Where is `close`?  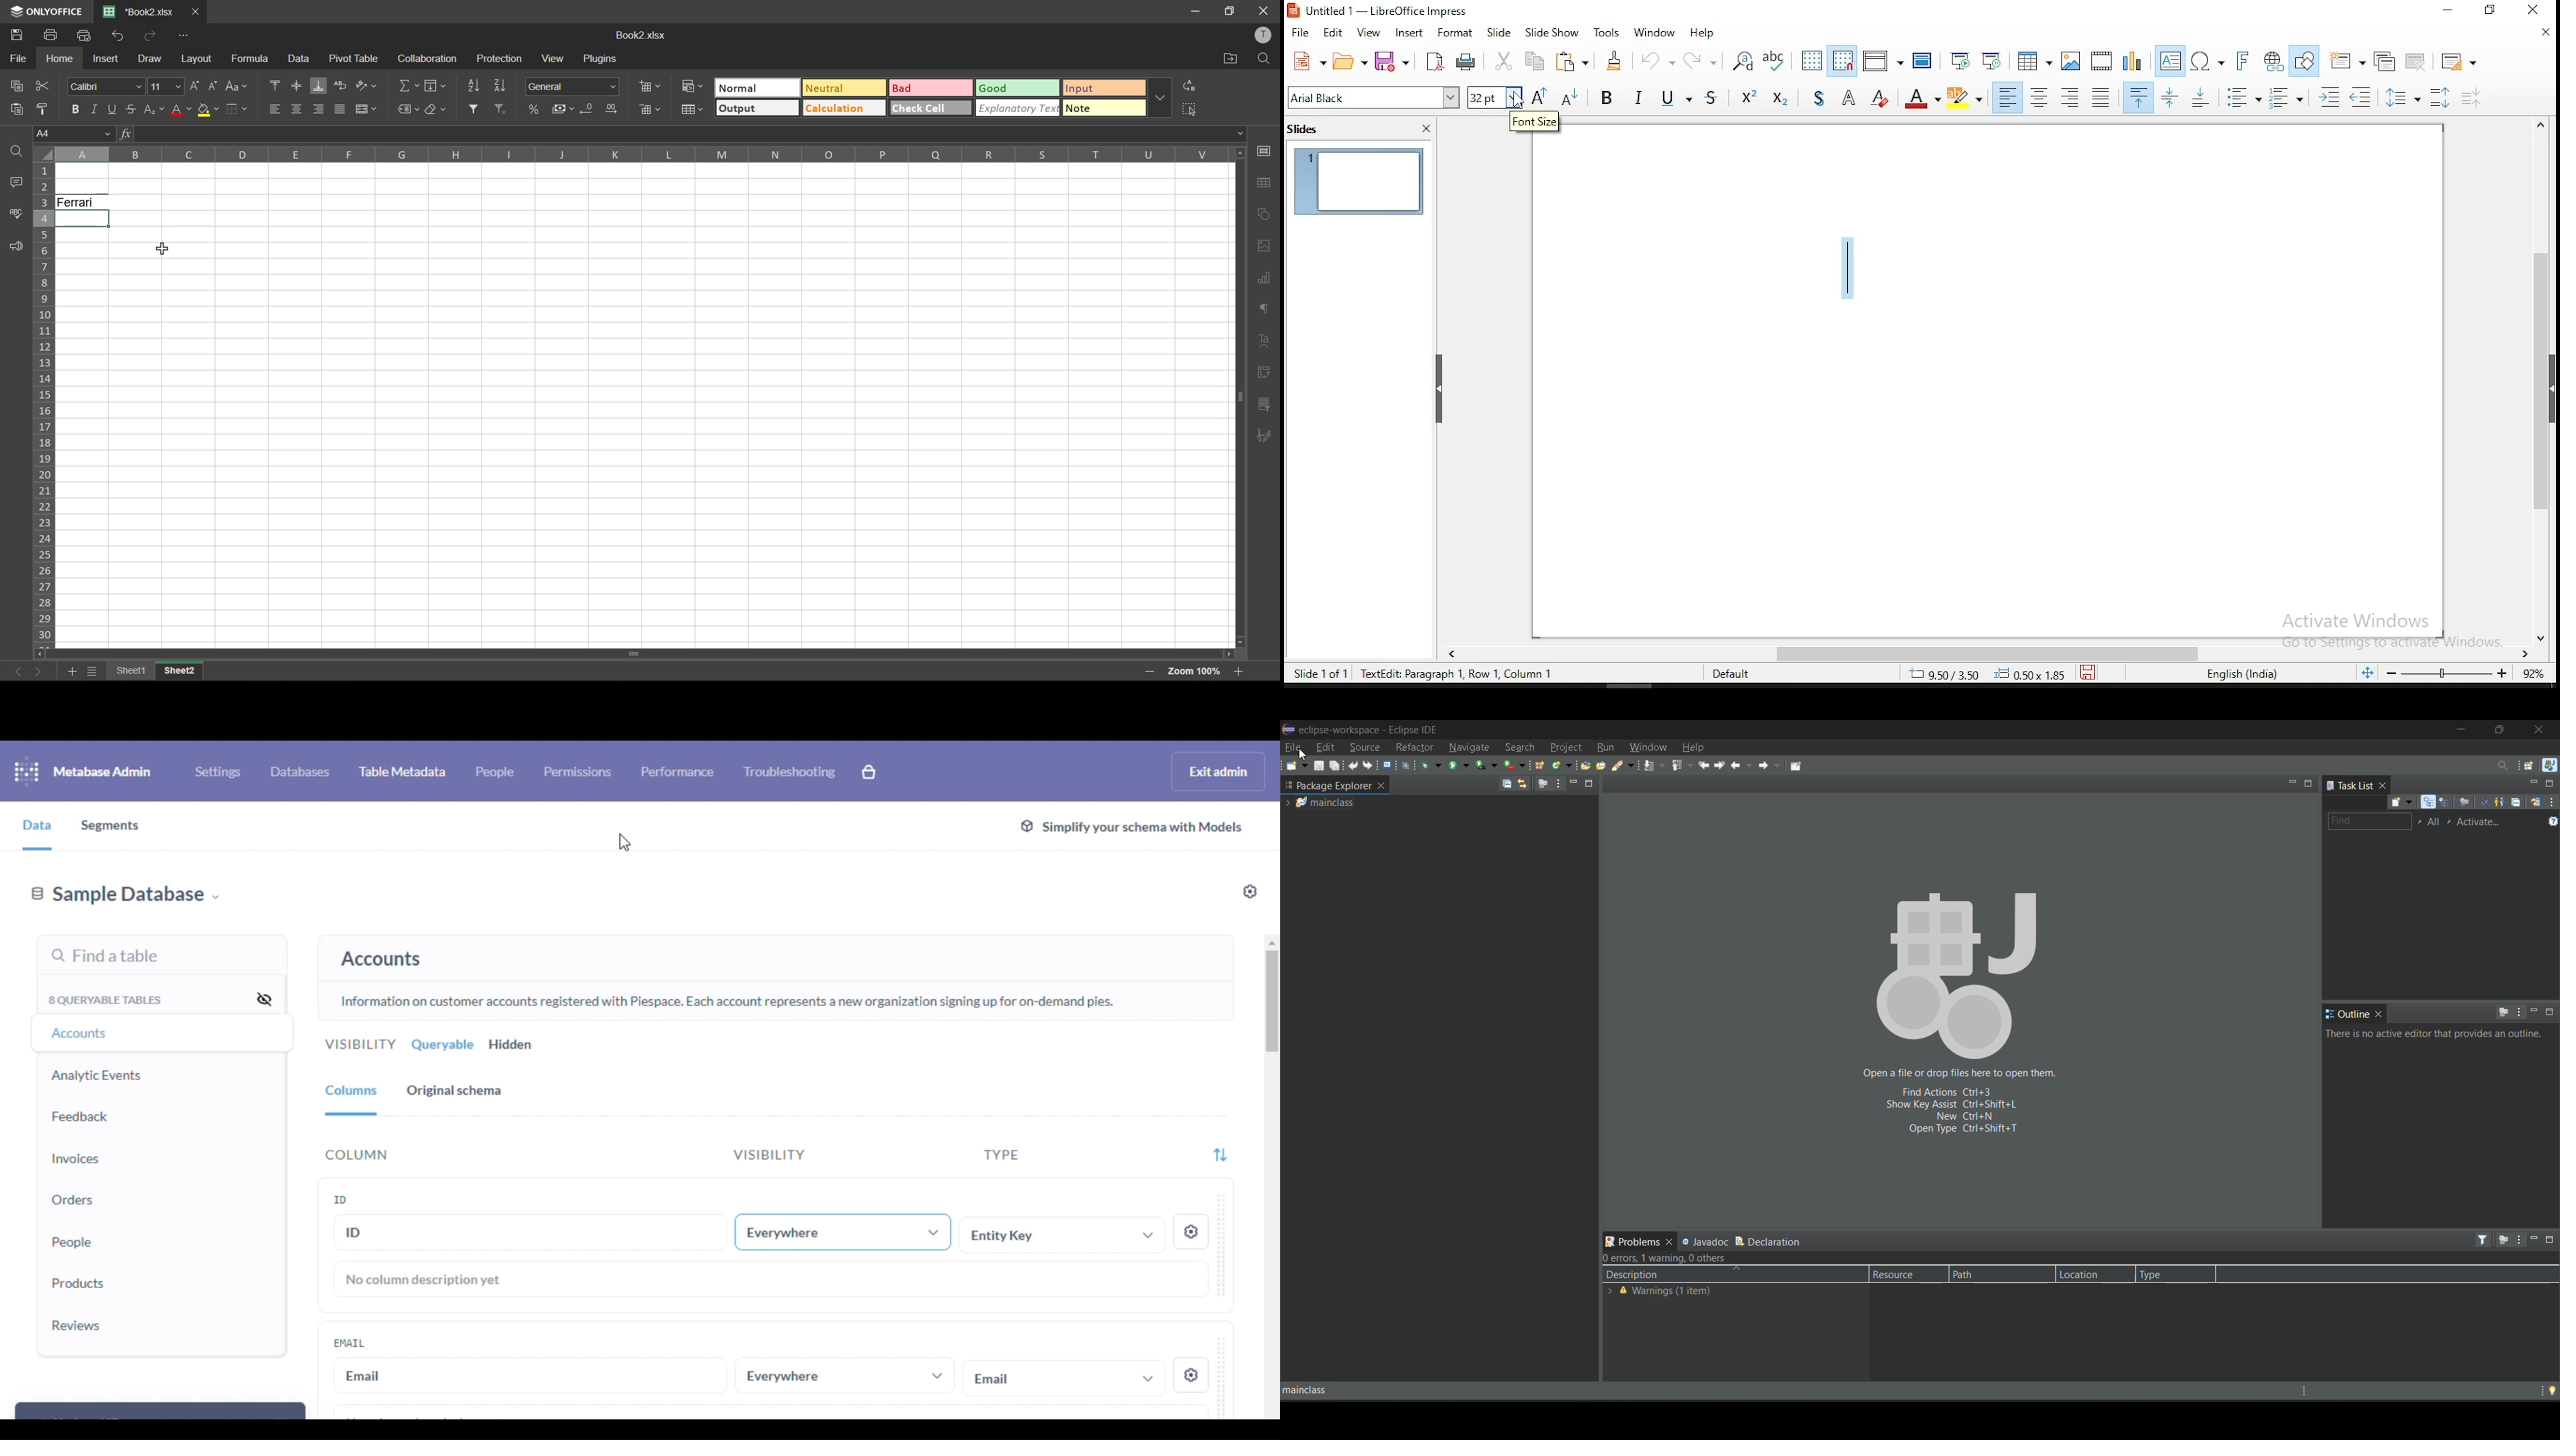 close is located at coordinates (2379, 1014).